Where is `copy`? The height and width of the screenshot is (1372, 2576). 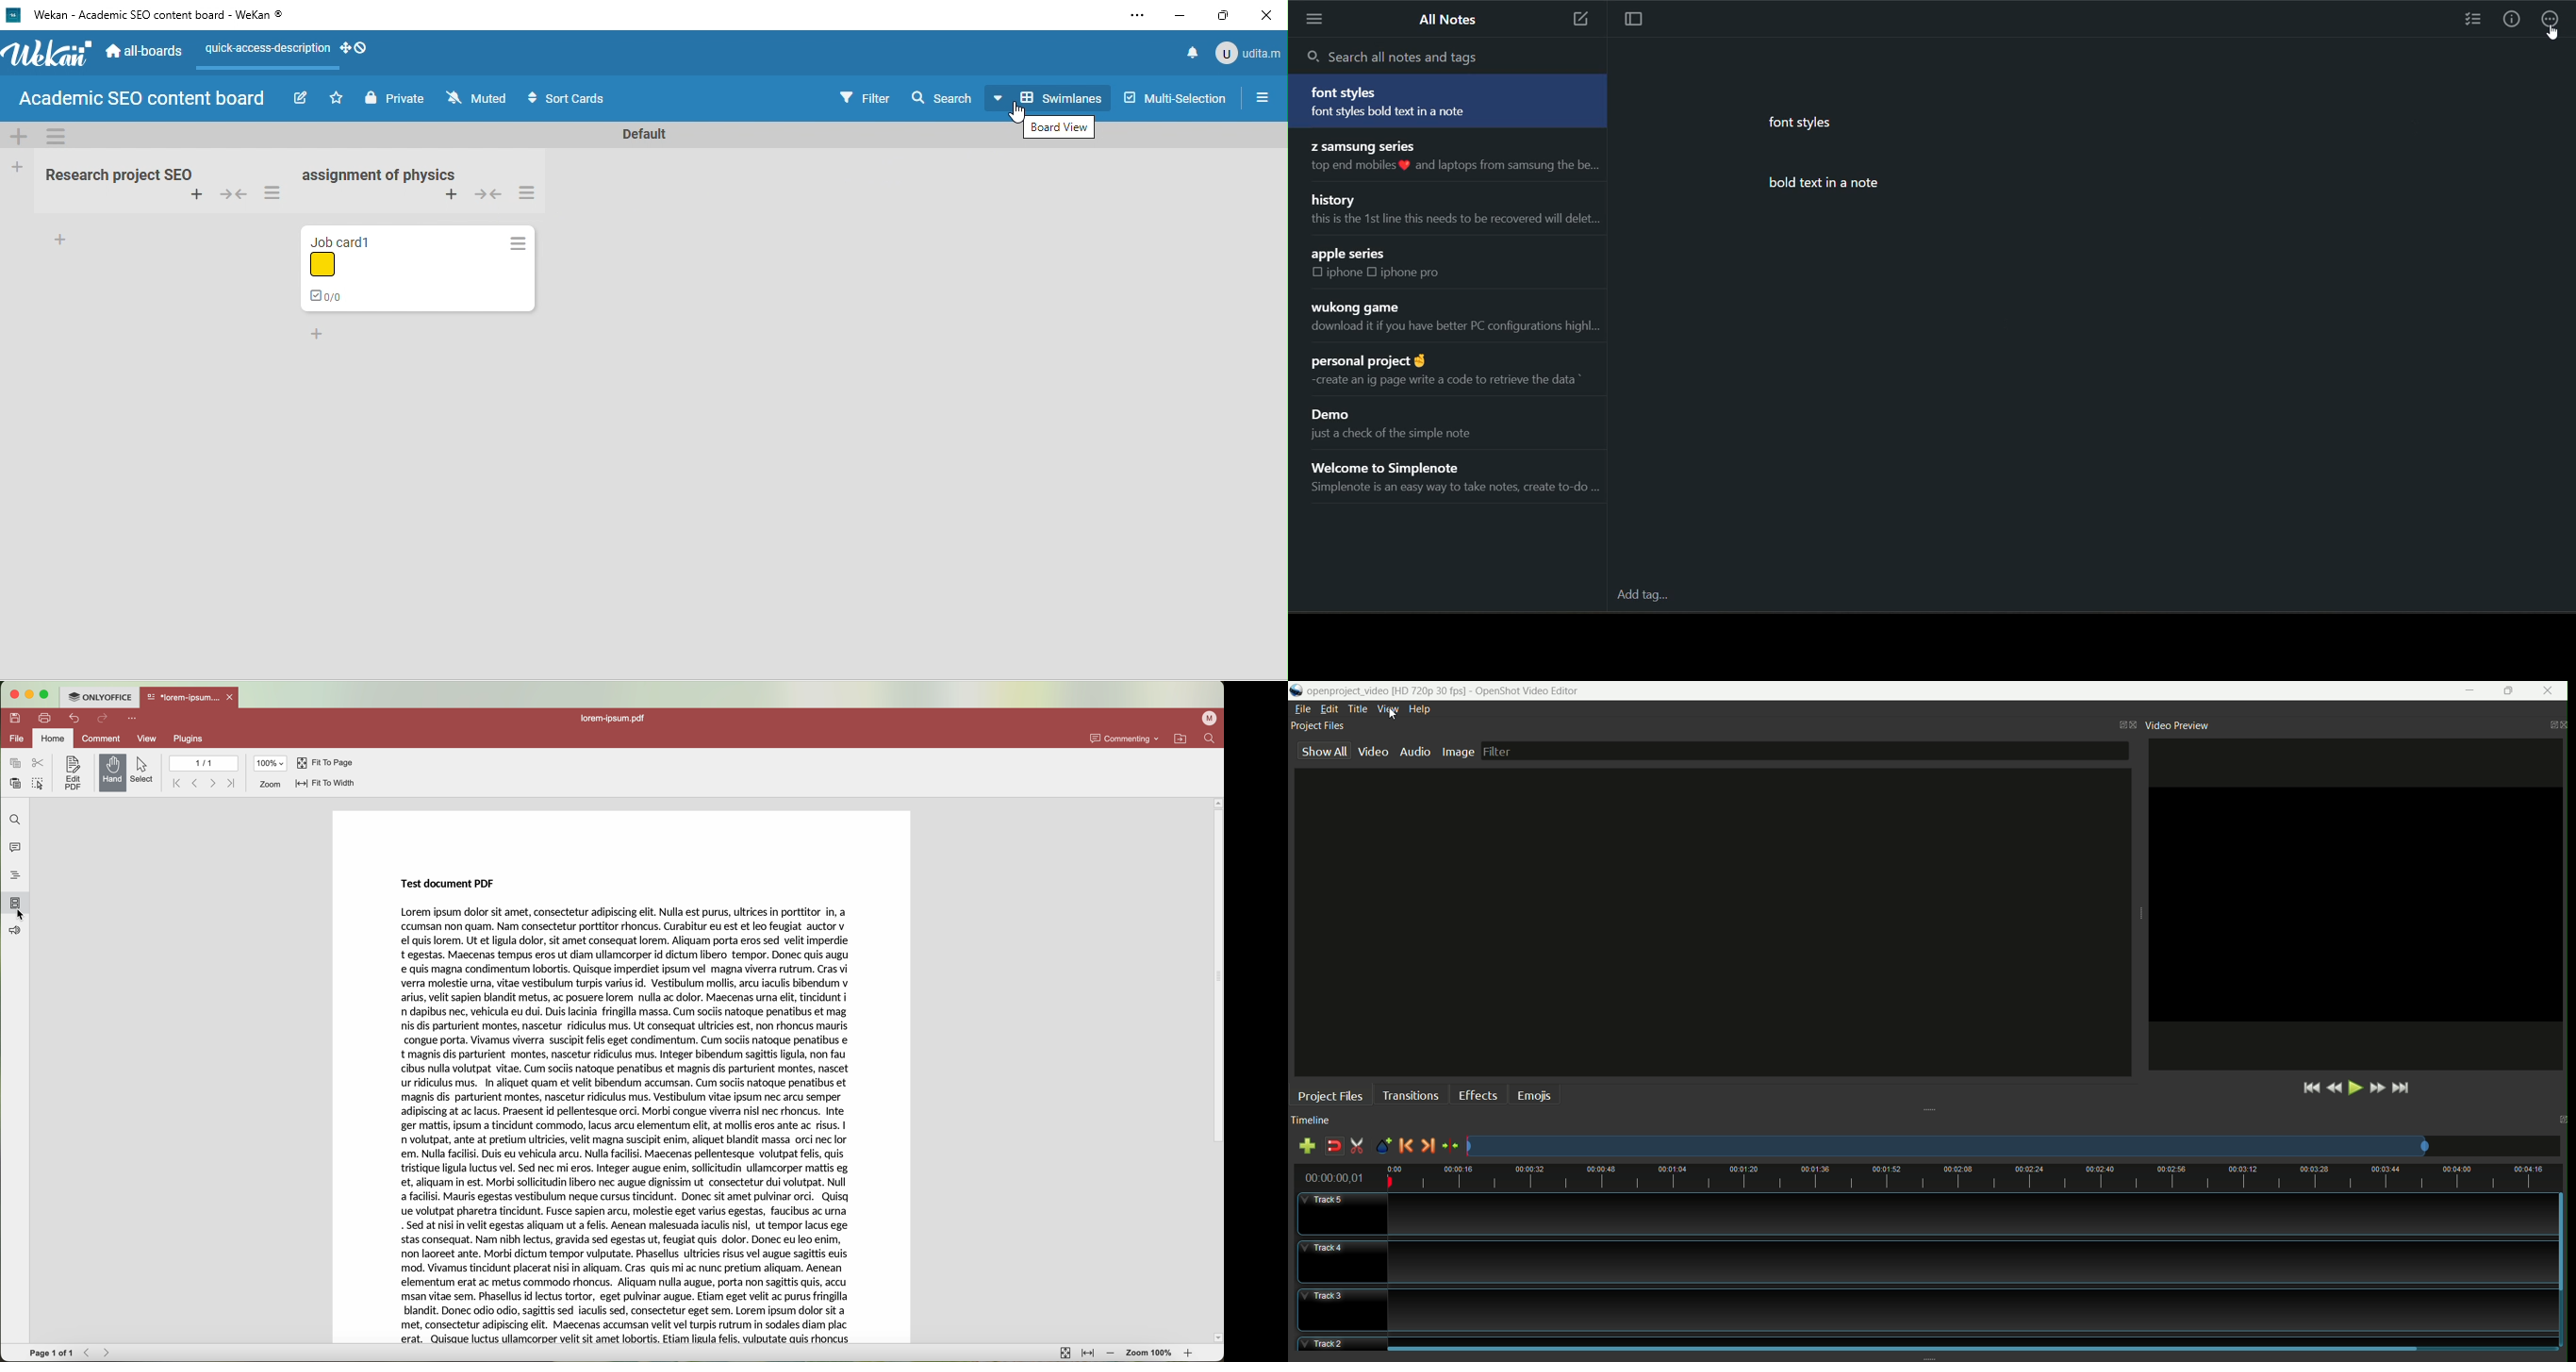
copy is located at coordinates (13, 763).